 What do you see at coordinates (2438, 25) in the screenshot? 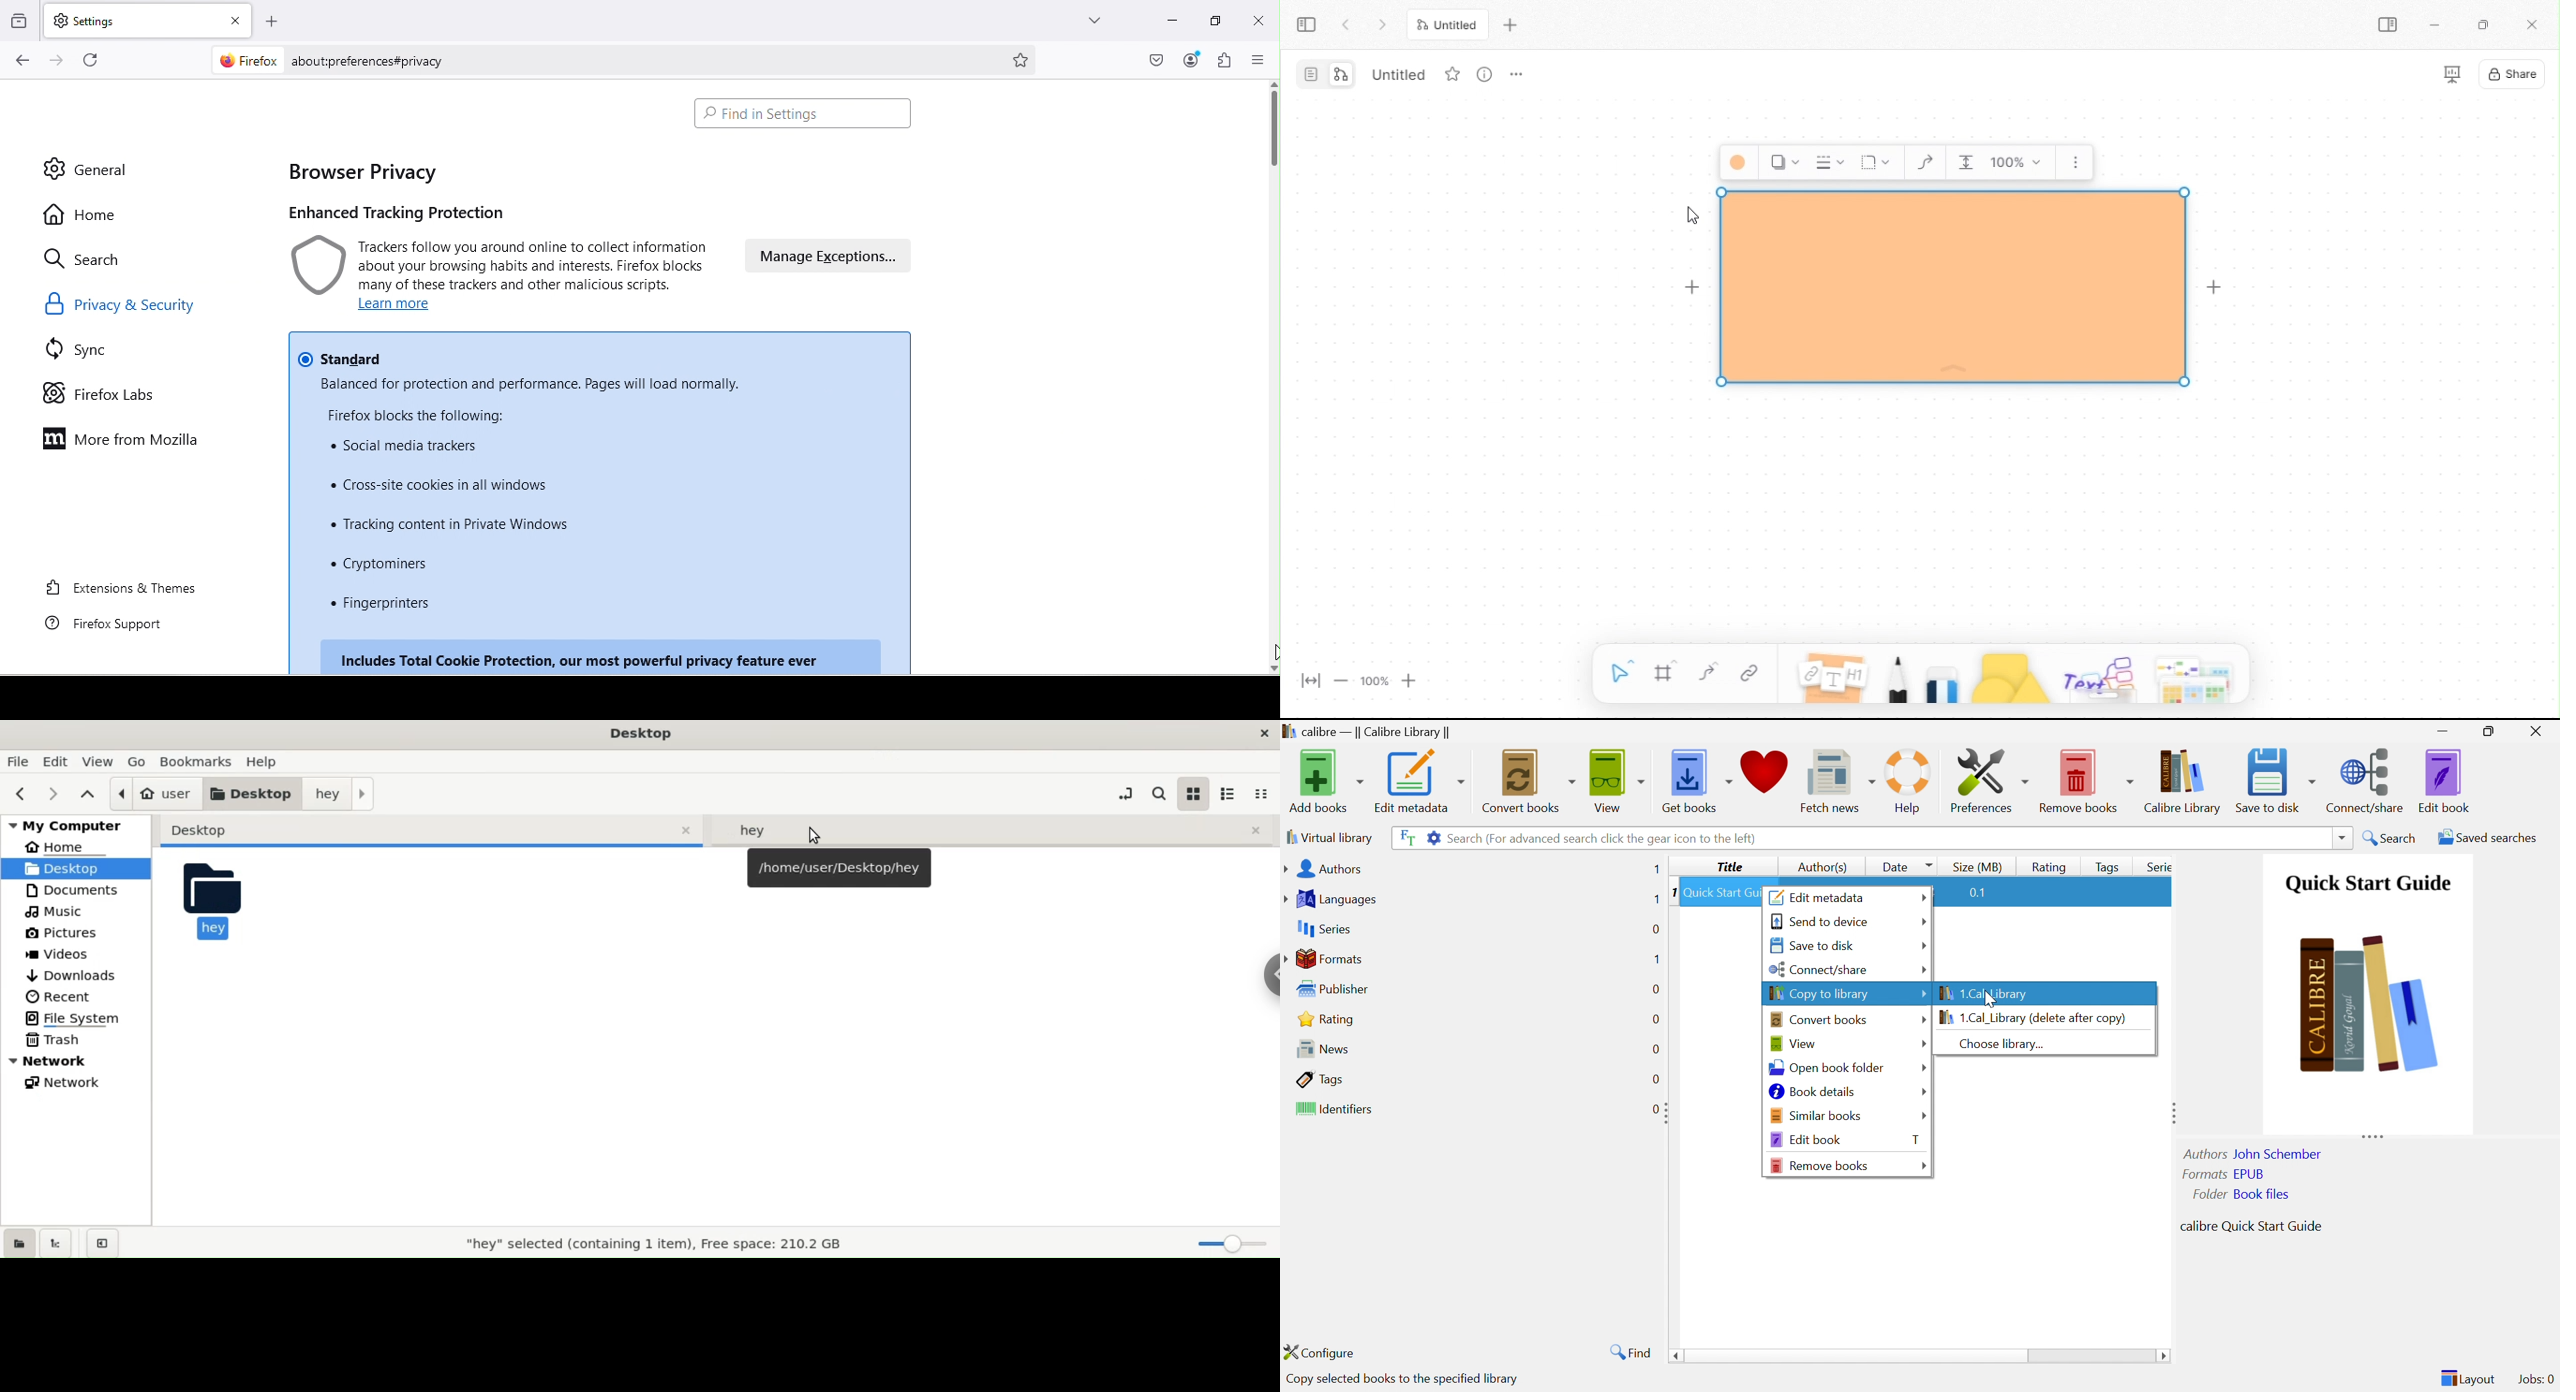
I see `miinimize` at bounding box center [2438, 25].